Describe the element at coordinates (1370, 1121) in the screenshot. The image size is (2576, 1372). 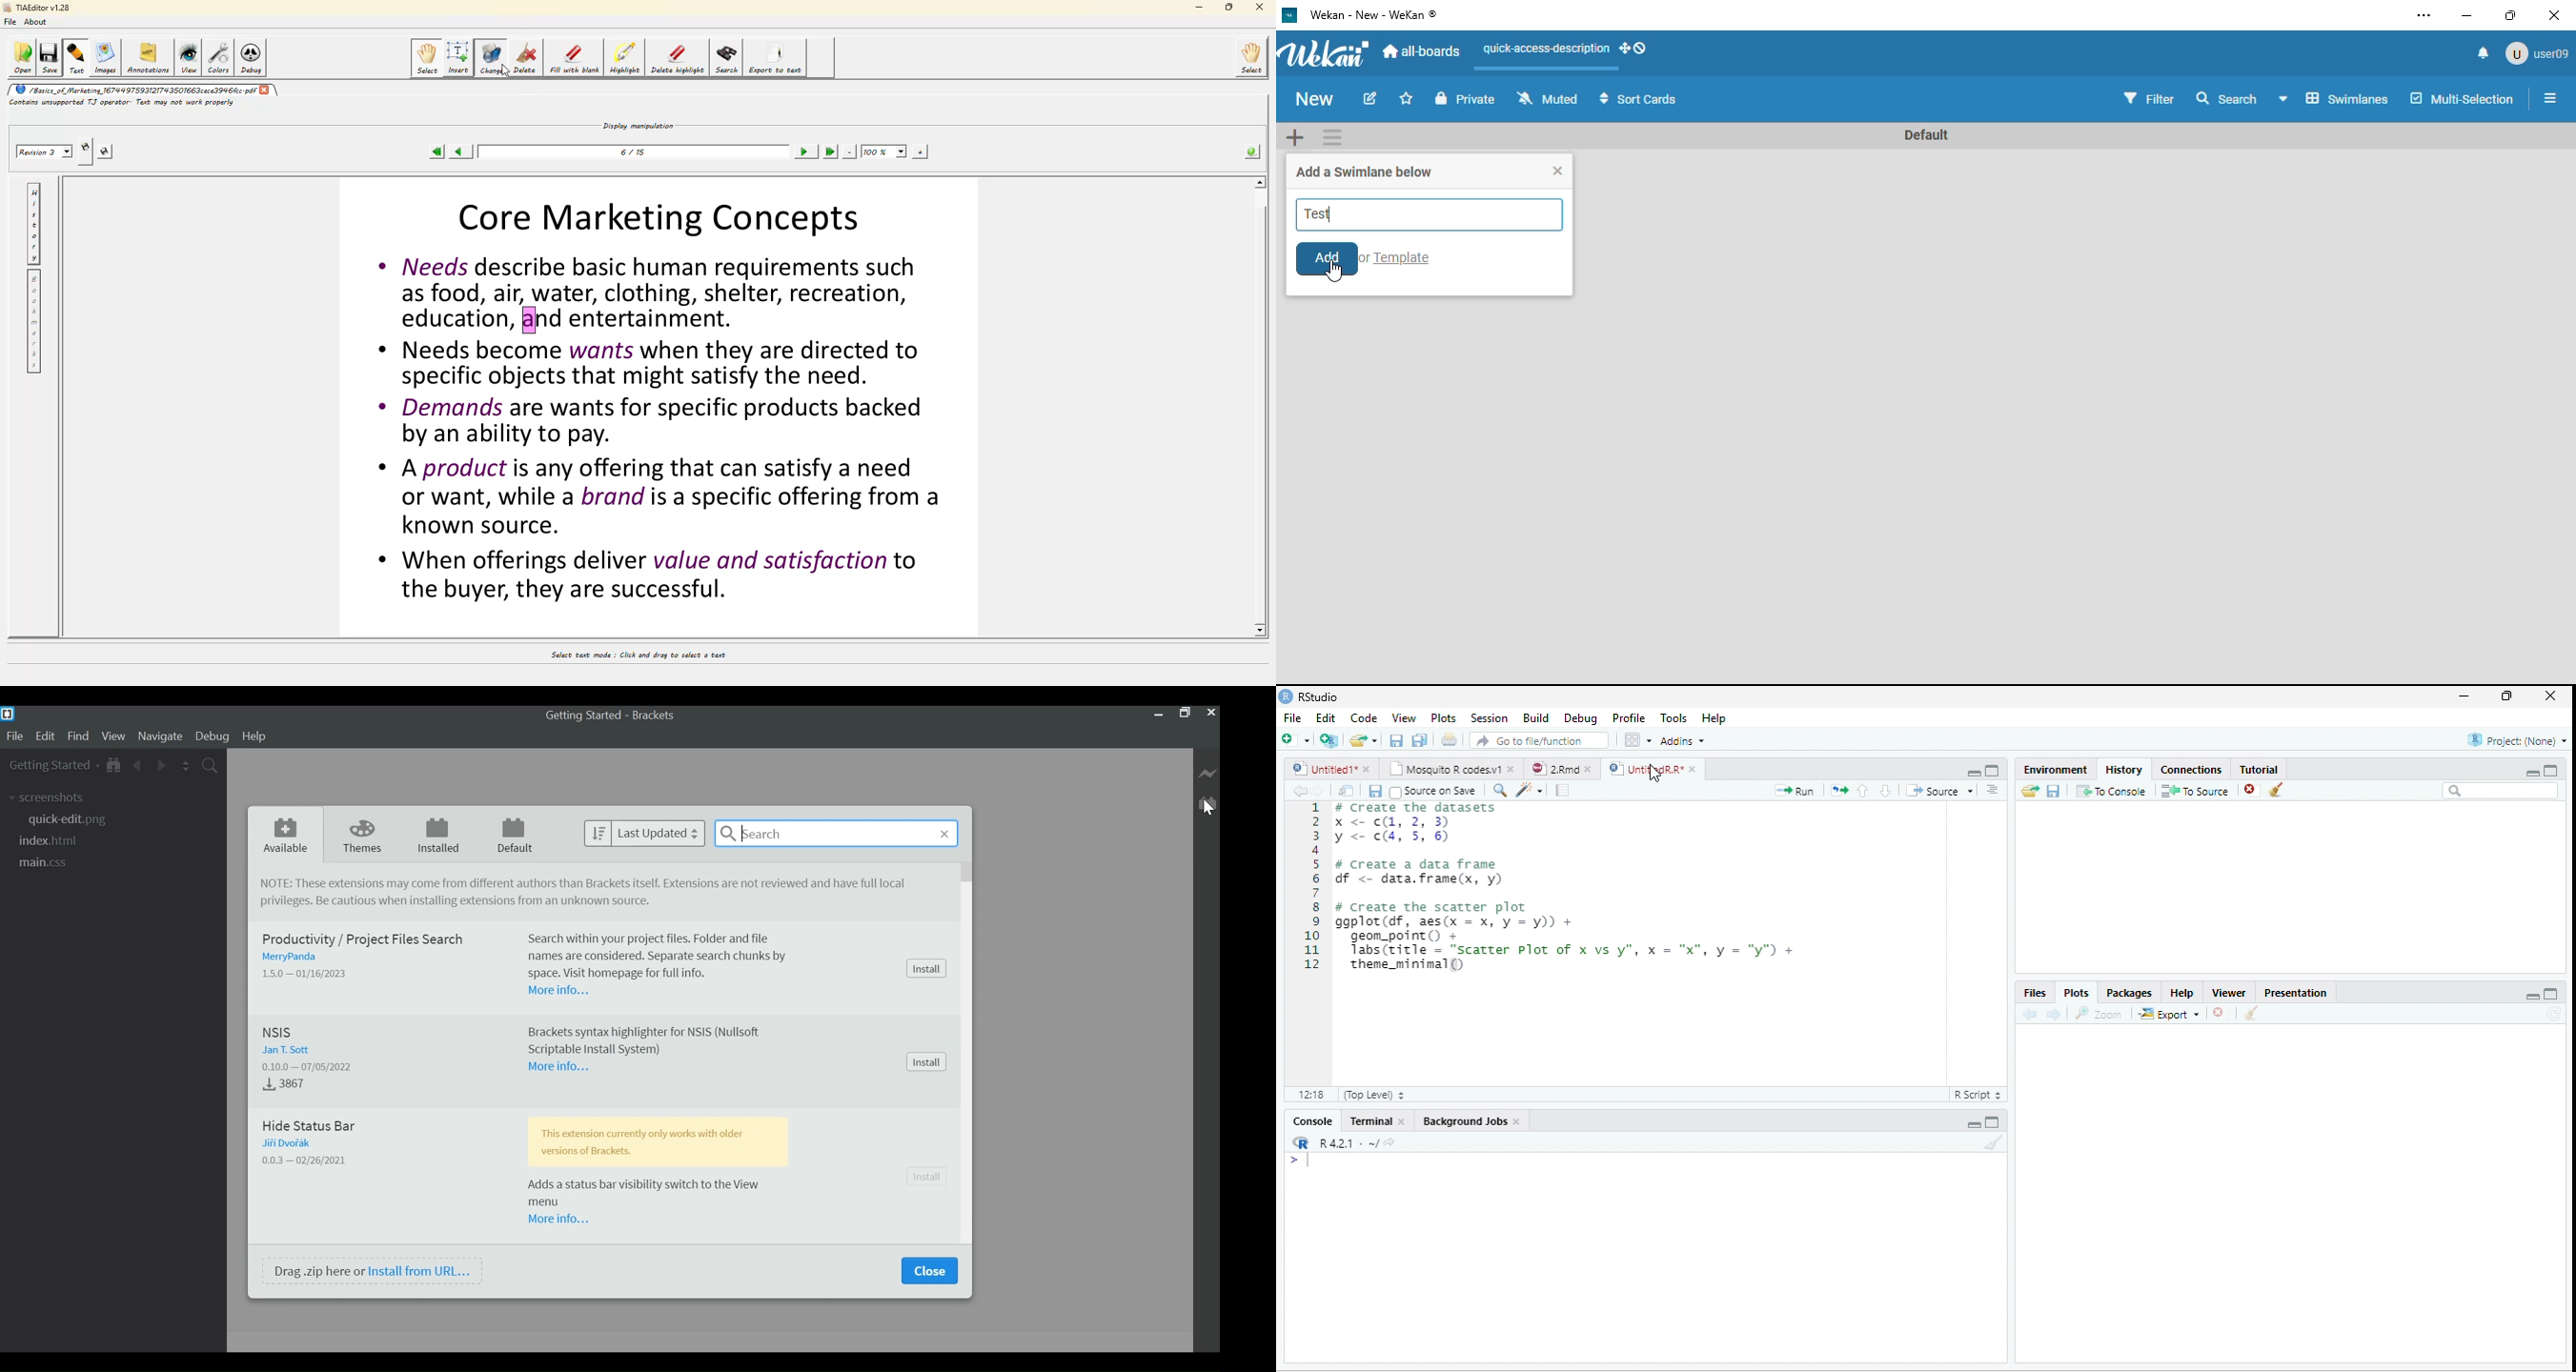
I see `Terminal` at that location.